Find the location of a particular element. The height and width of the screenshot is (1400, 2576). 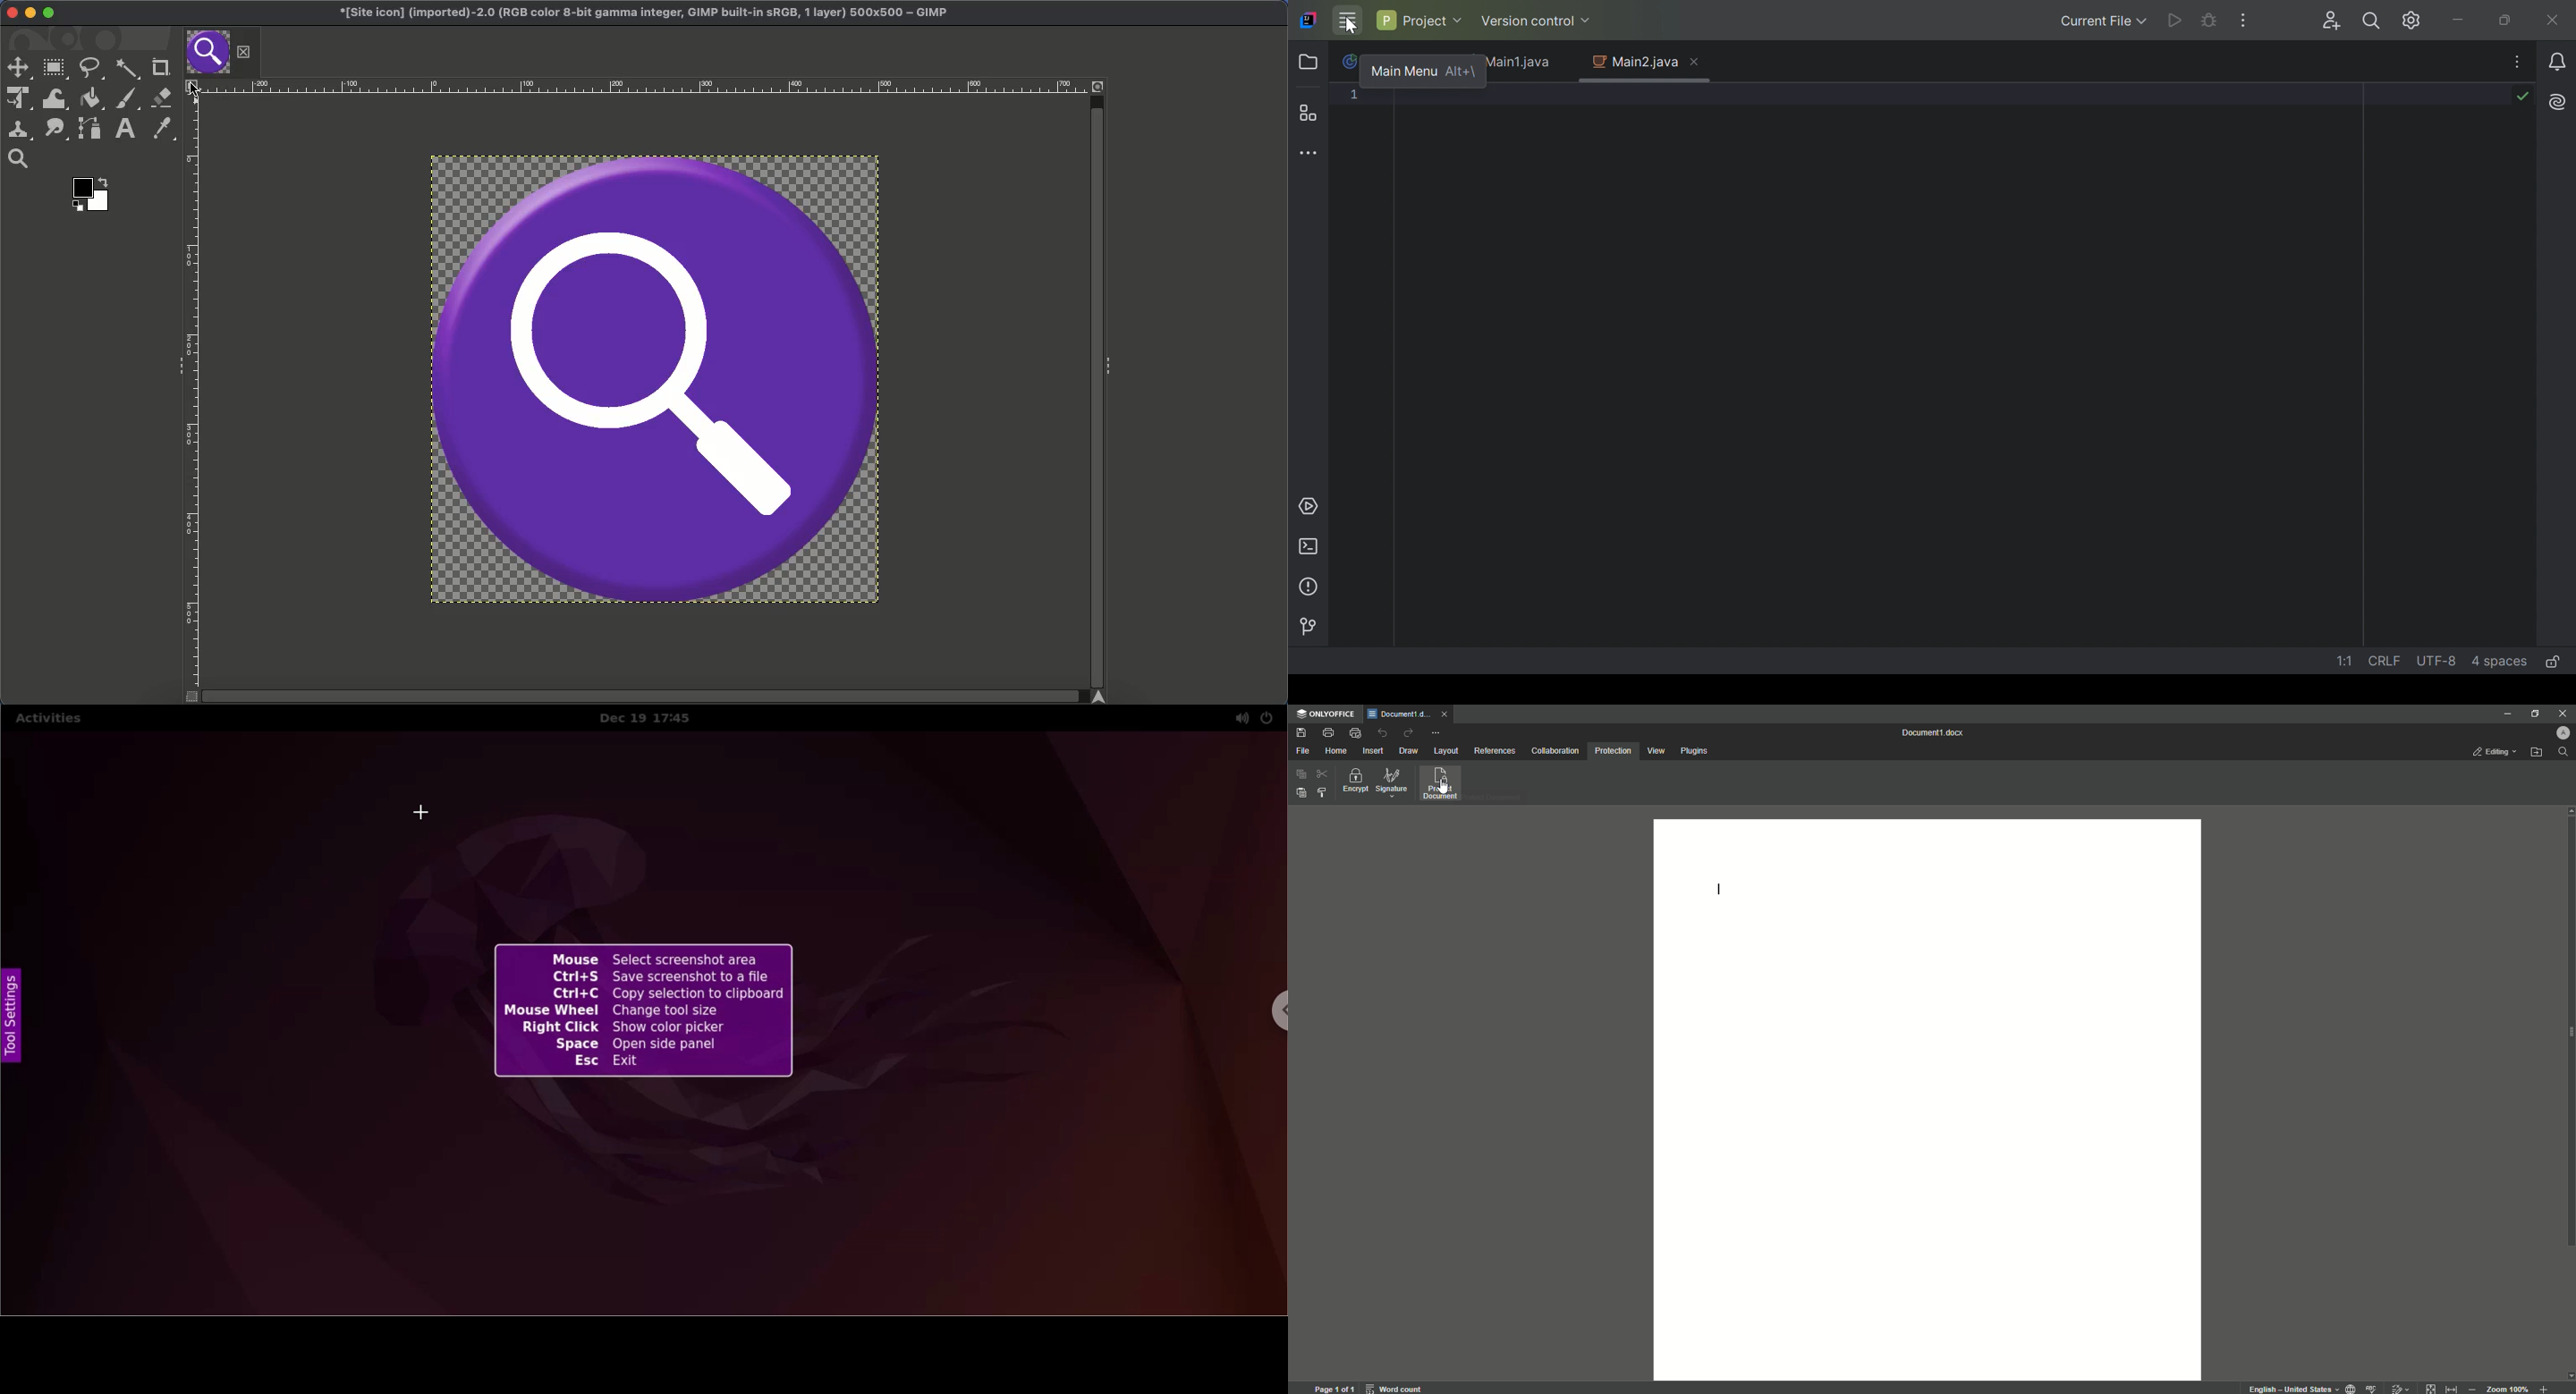

Smudge tool is located at coordinates (55, 130).